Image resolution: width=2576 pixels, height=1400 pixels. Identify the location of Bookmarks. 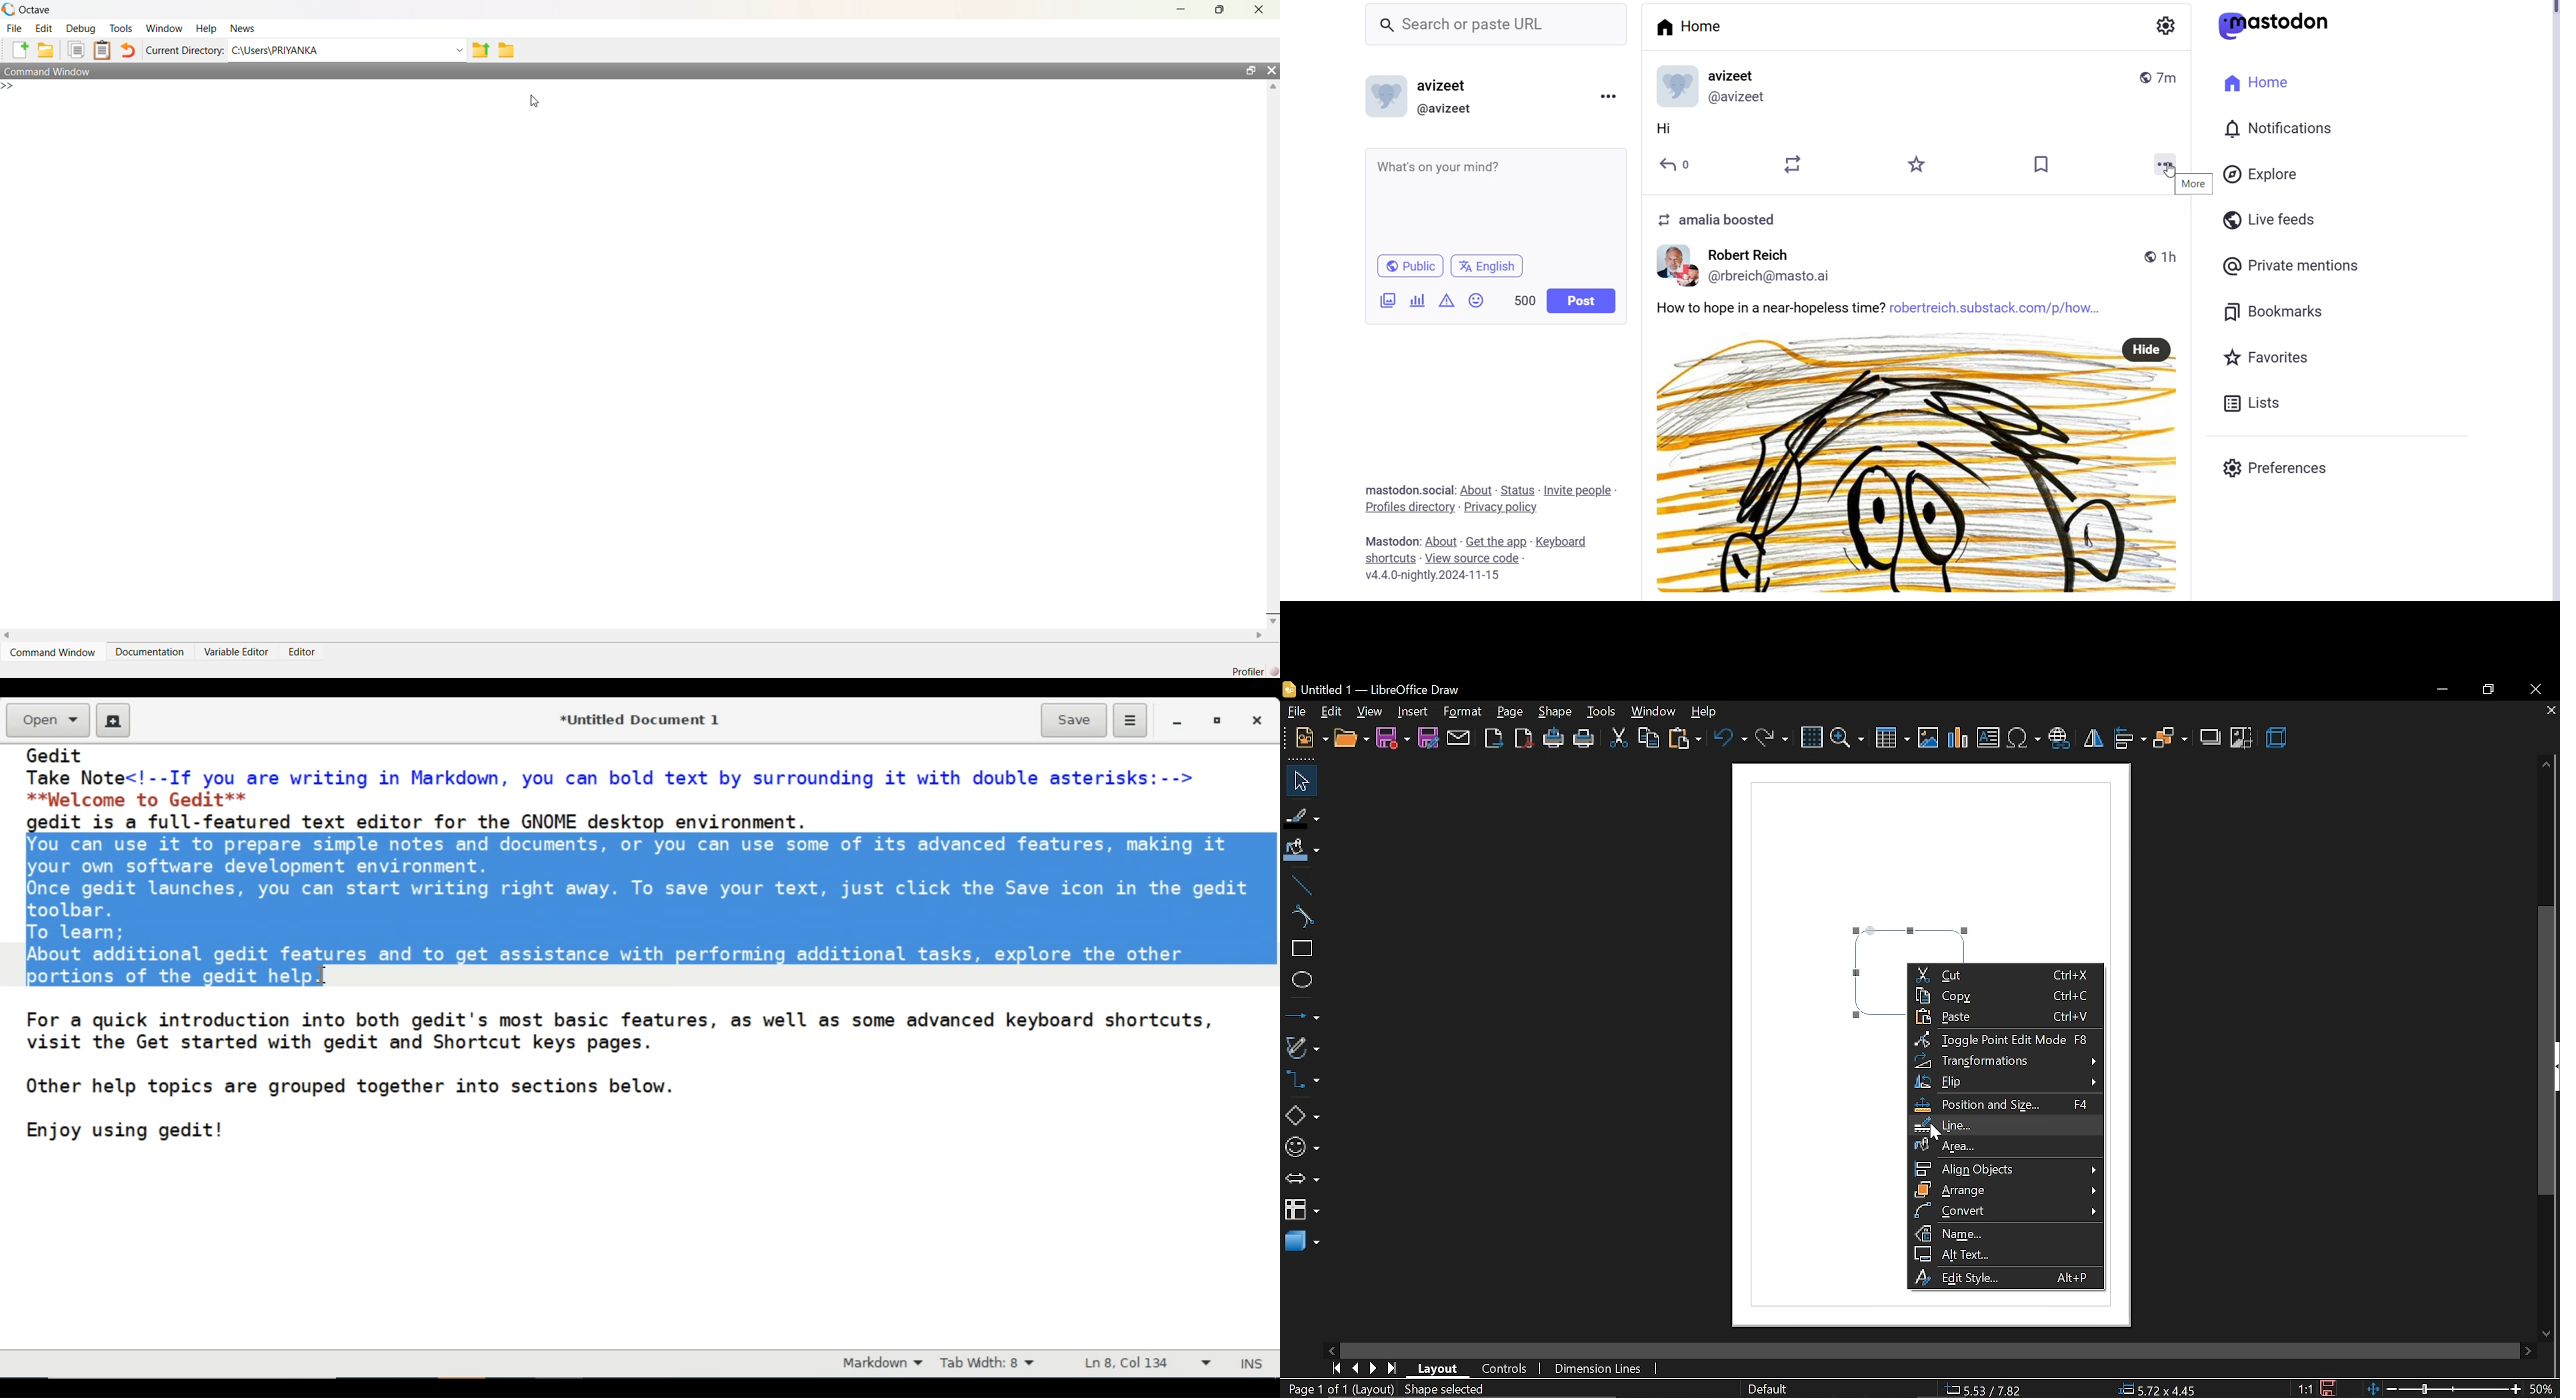
(2277, 310).